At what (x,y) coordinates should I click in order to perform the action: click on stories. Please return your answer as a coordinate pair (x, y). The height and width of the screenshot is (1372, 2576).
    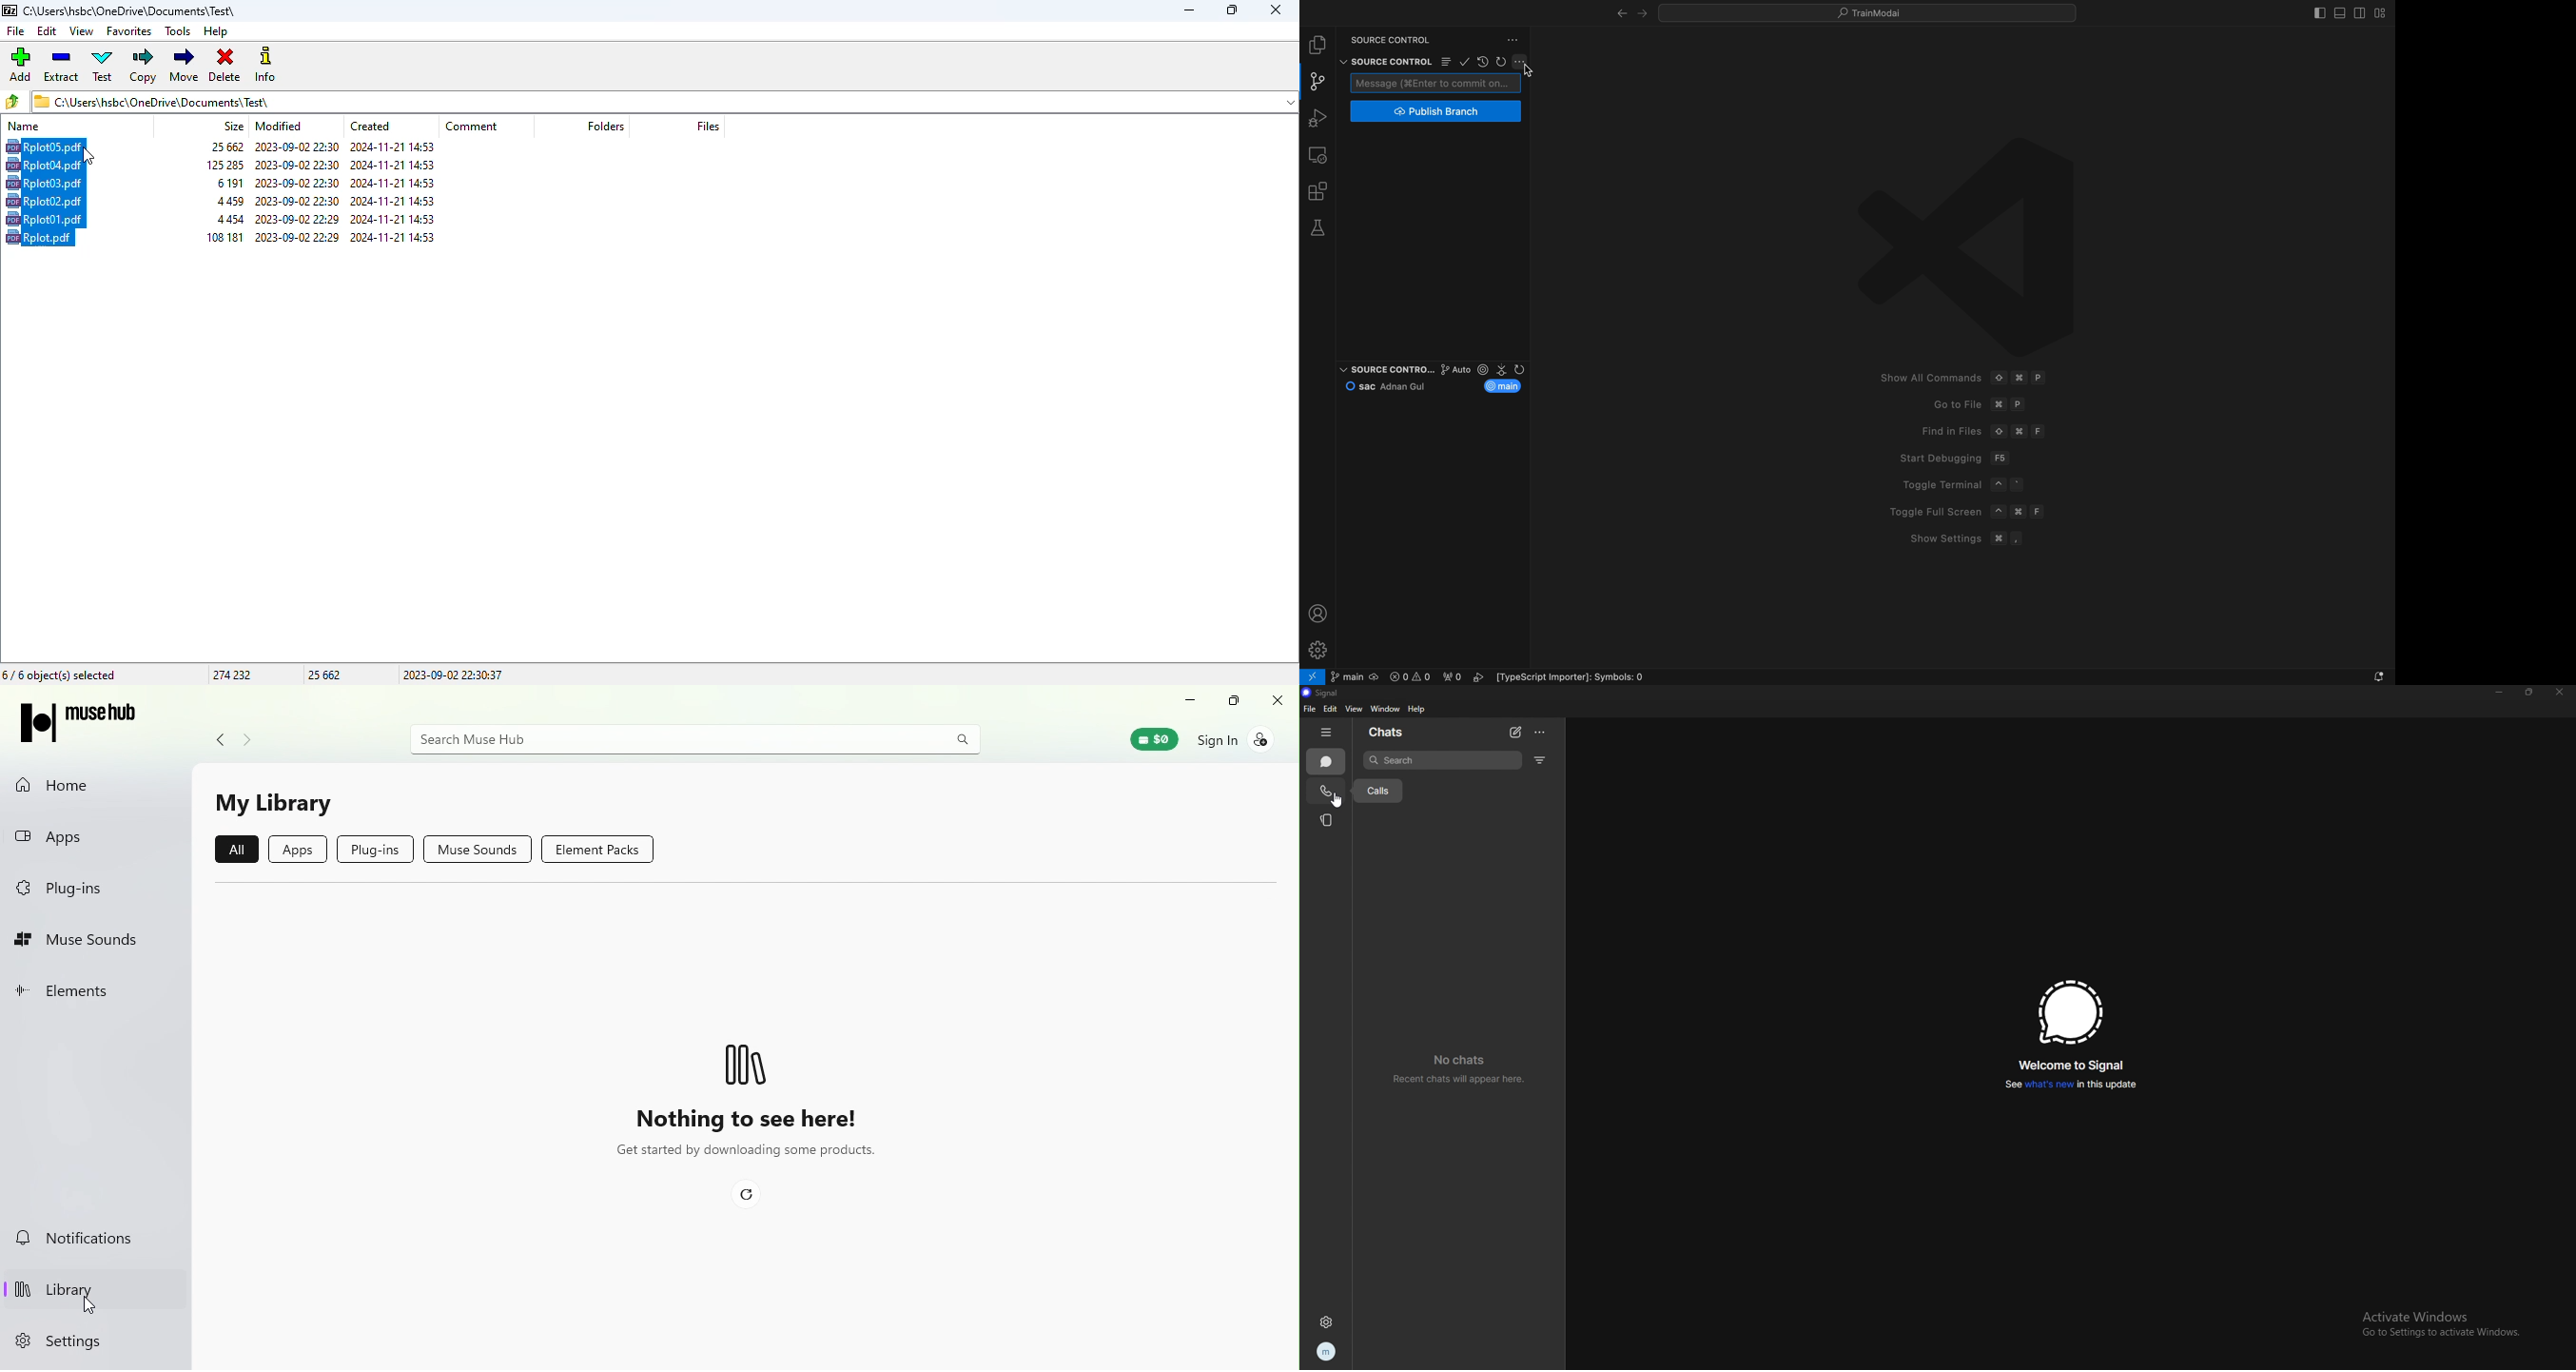
    Looking at the image, I should click on (1327, 820).